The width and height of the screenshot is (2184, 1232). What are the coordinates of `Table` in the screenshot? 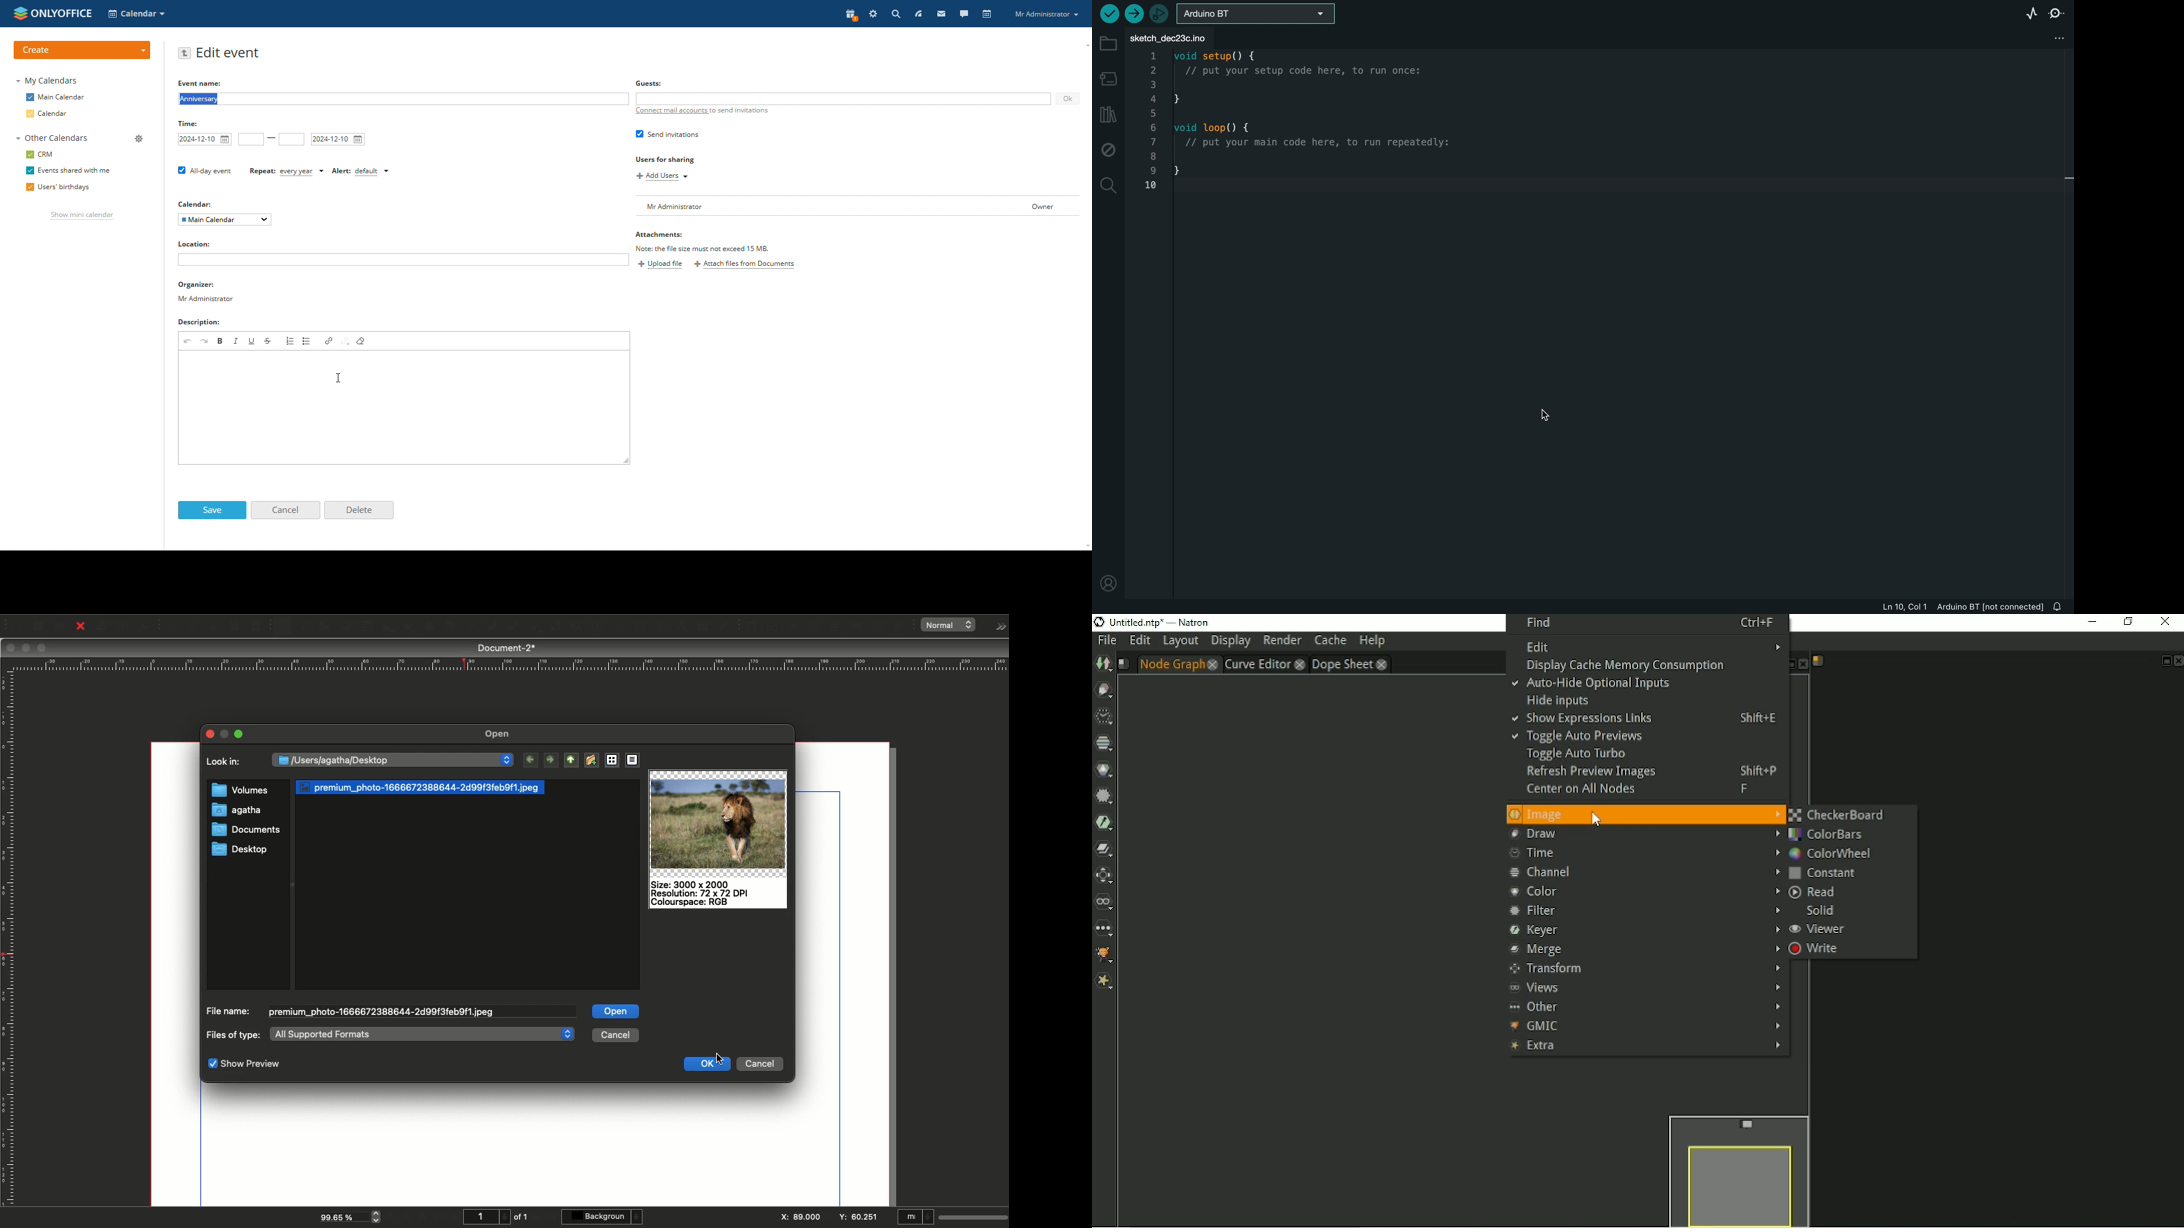 It's located at (366, 627).